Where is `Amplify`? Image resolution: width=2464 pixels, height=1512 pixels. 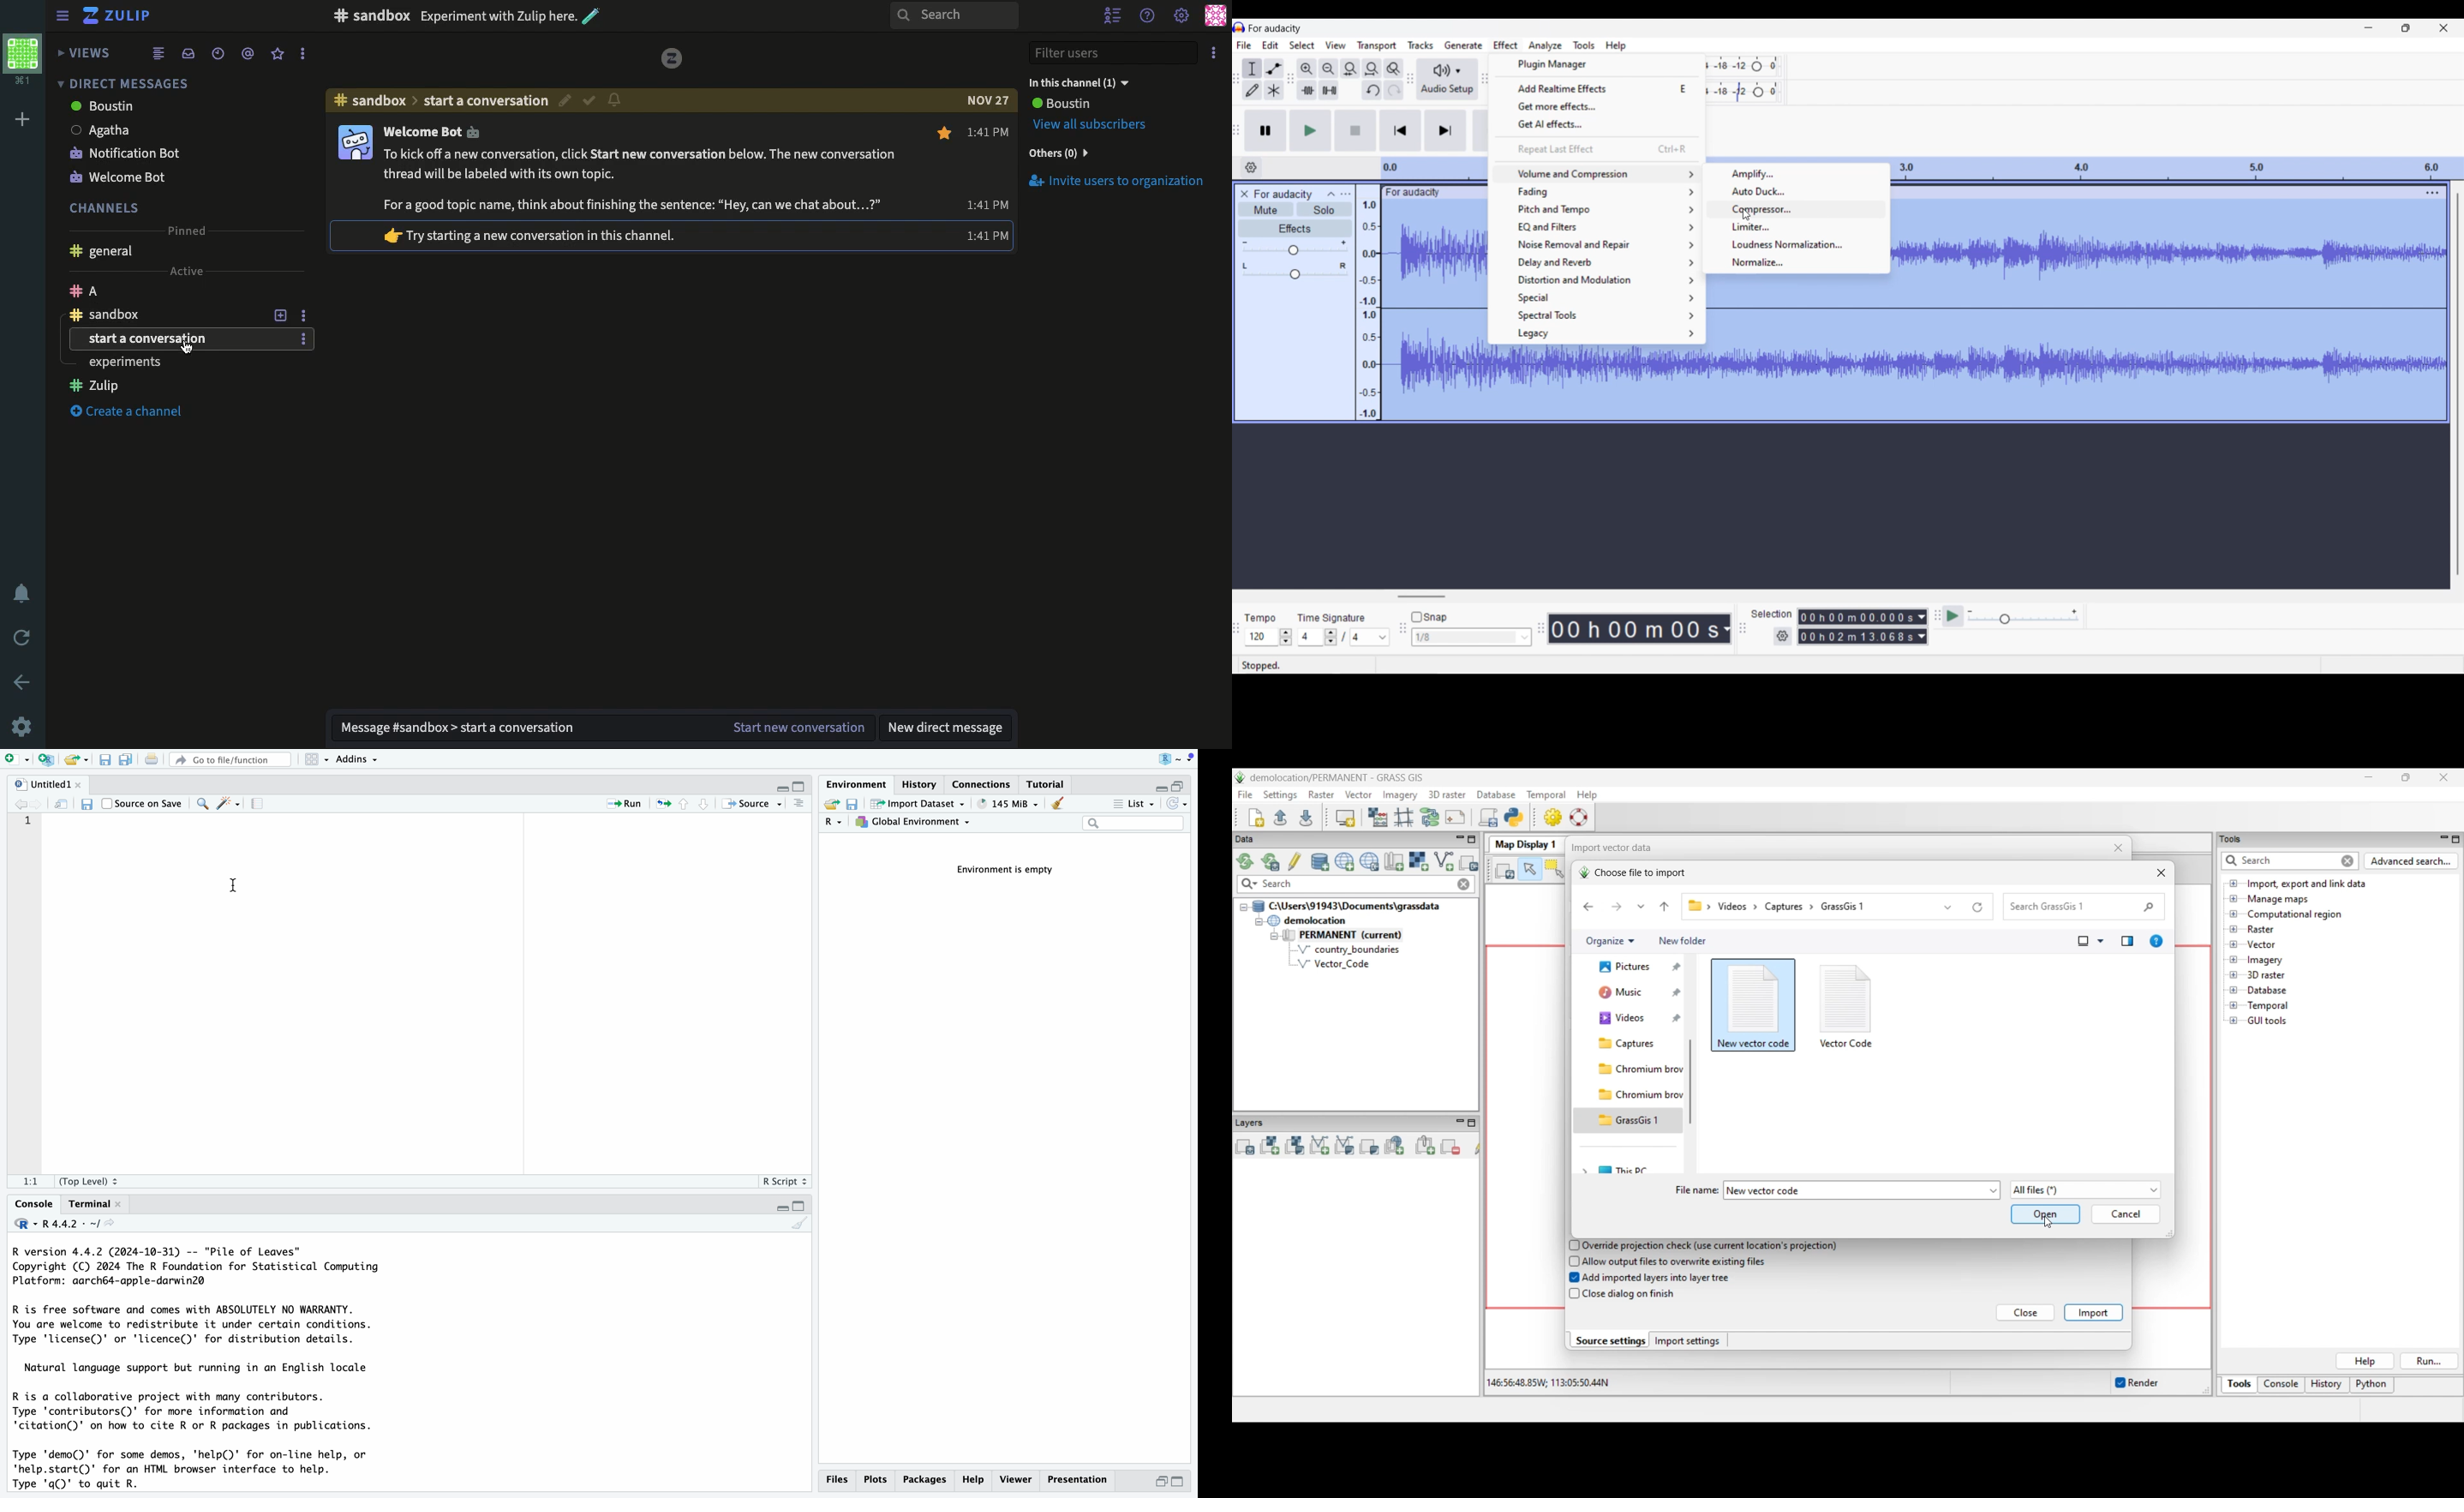 Amplify is located at coordinates (1796, 175).